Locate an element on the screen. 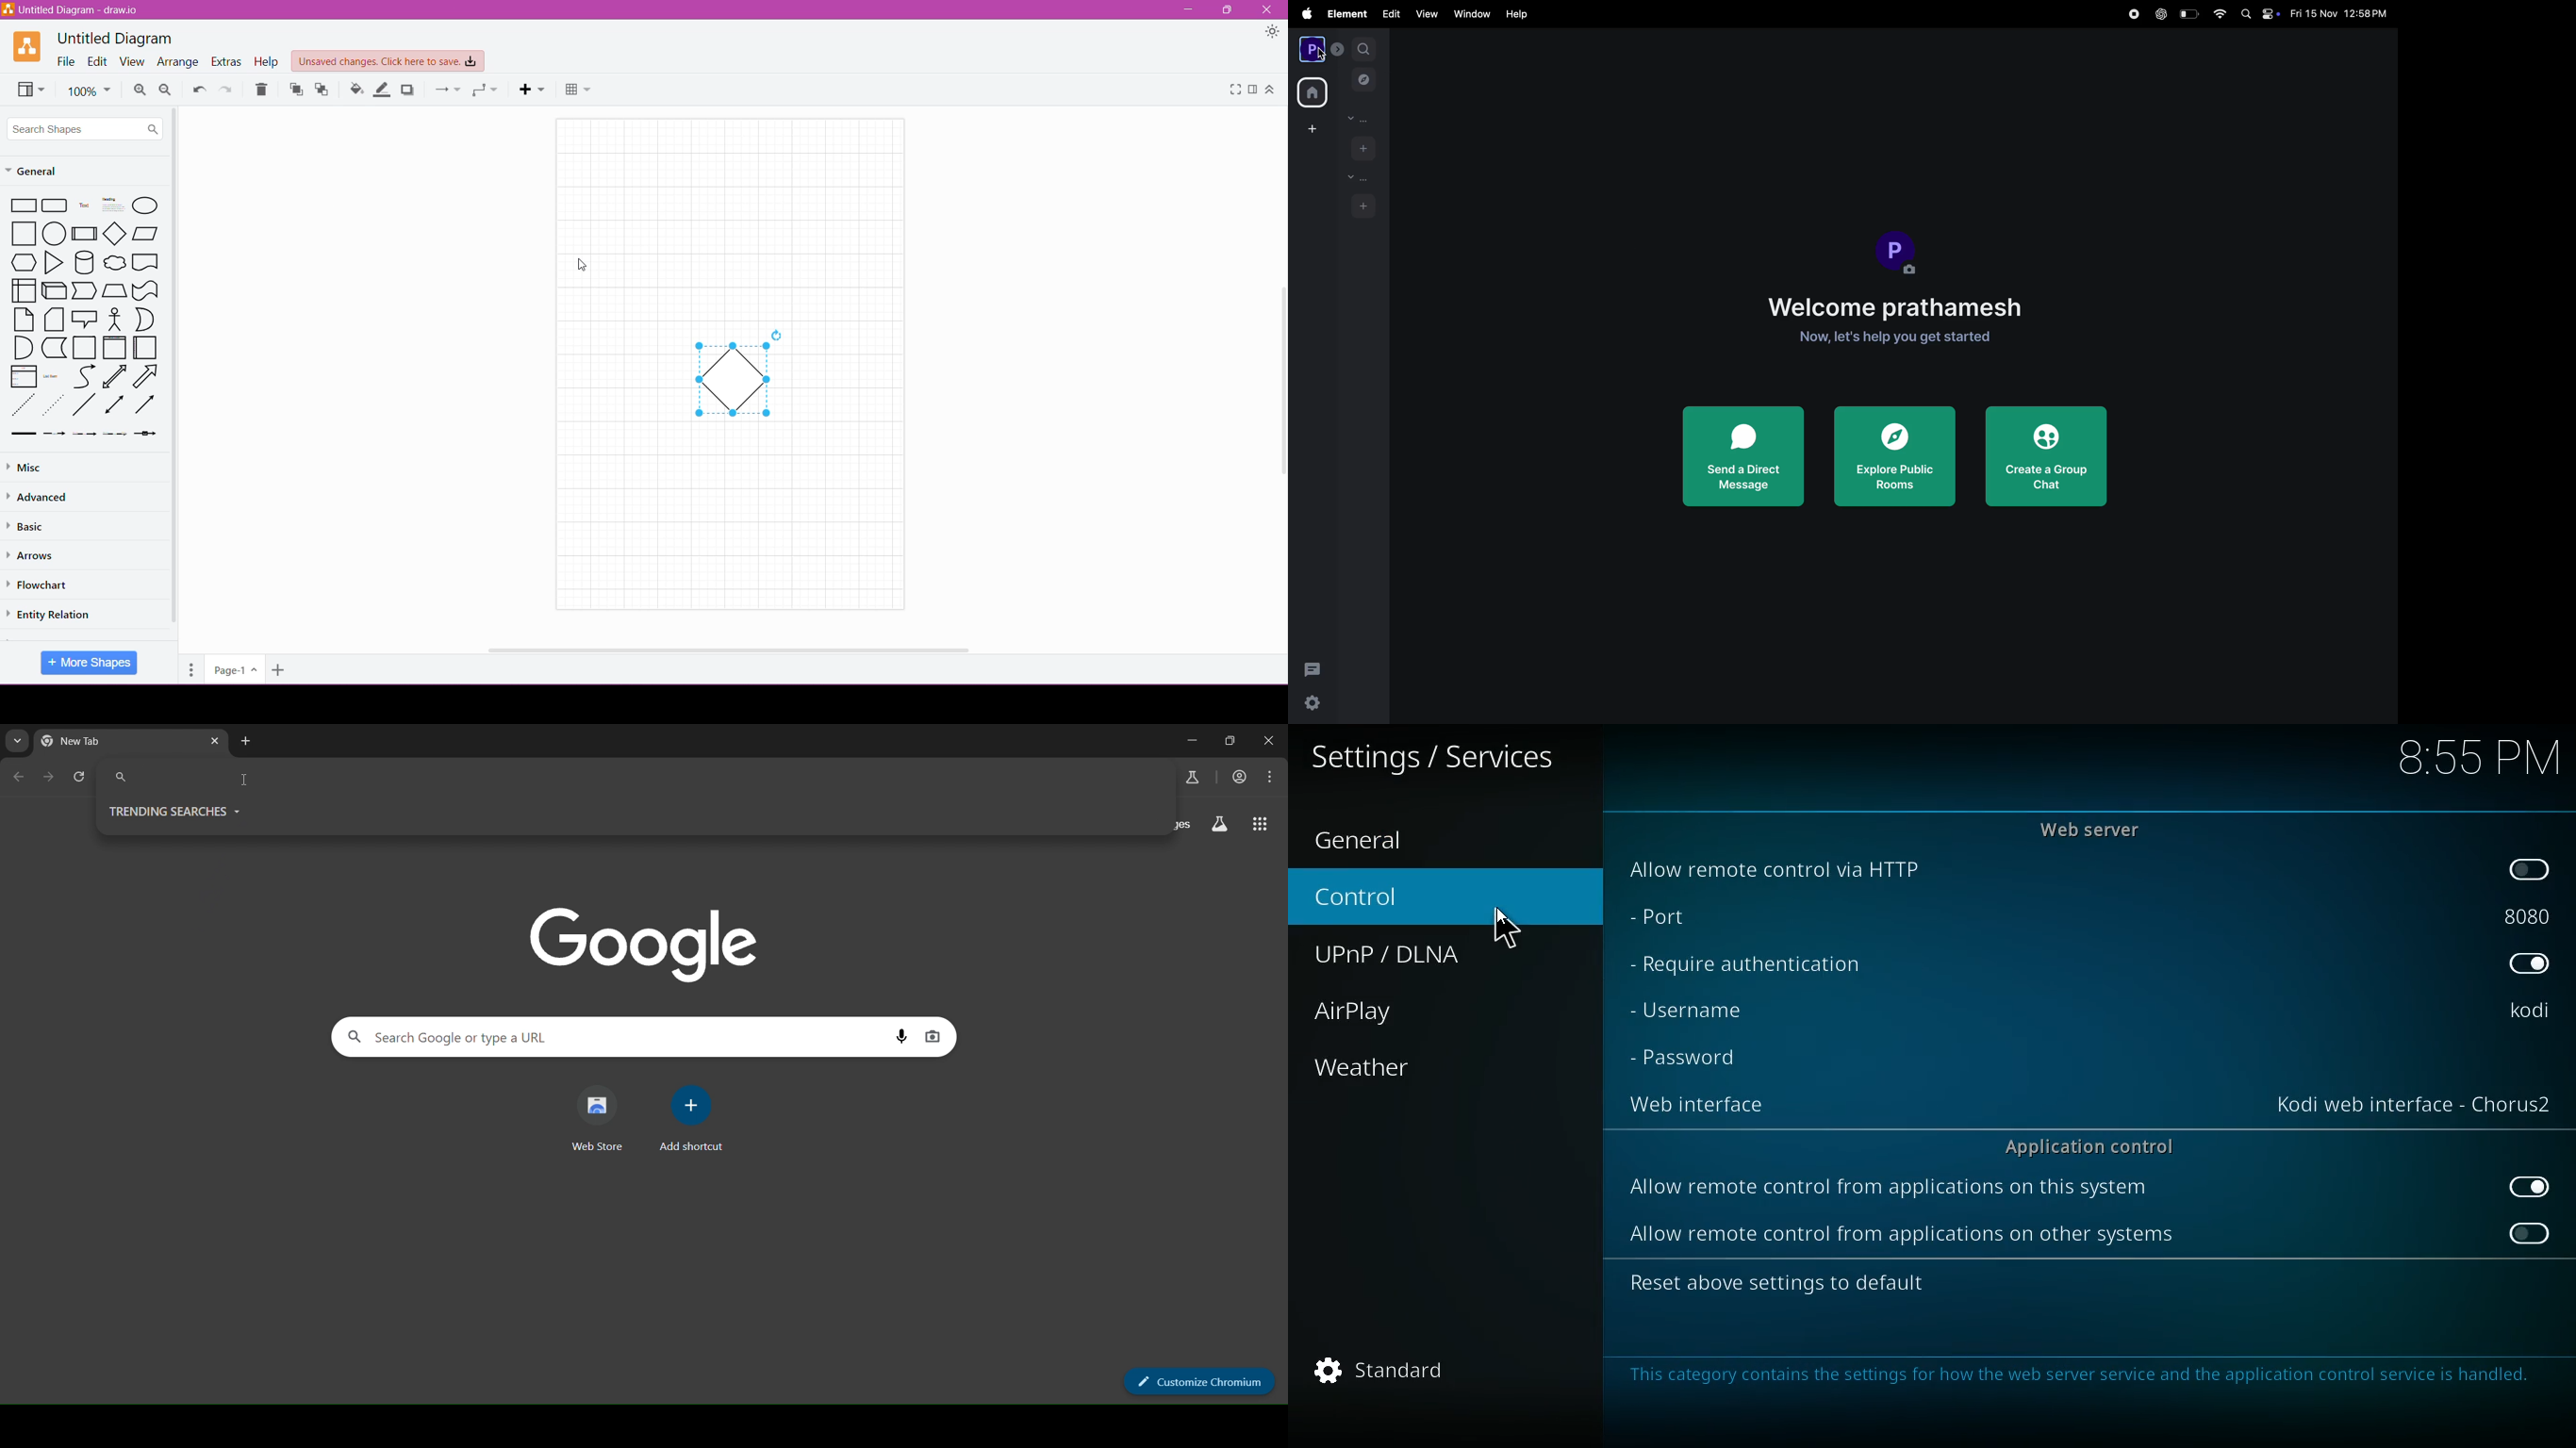  Advanced is located at coordinates (42, 497).